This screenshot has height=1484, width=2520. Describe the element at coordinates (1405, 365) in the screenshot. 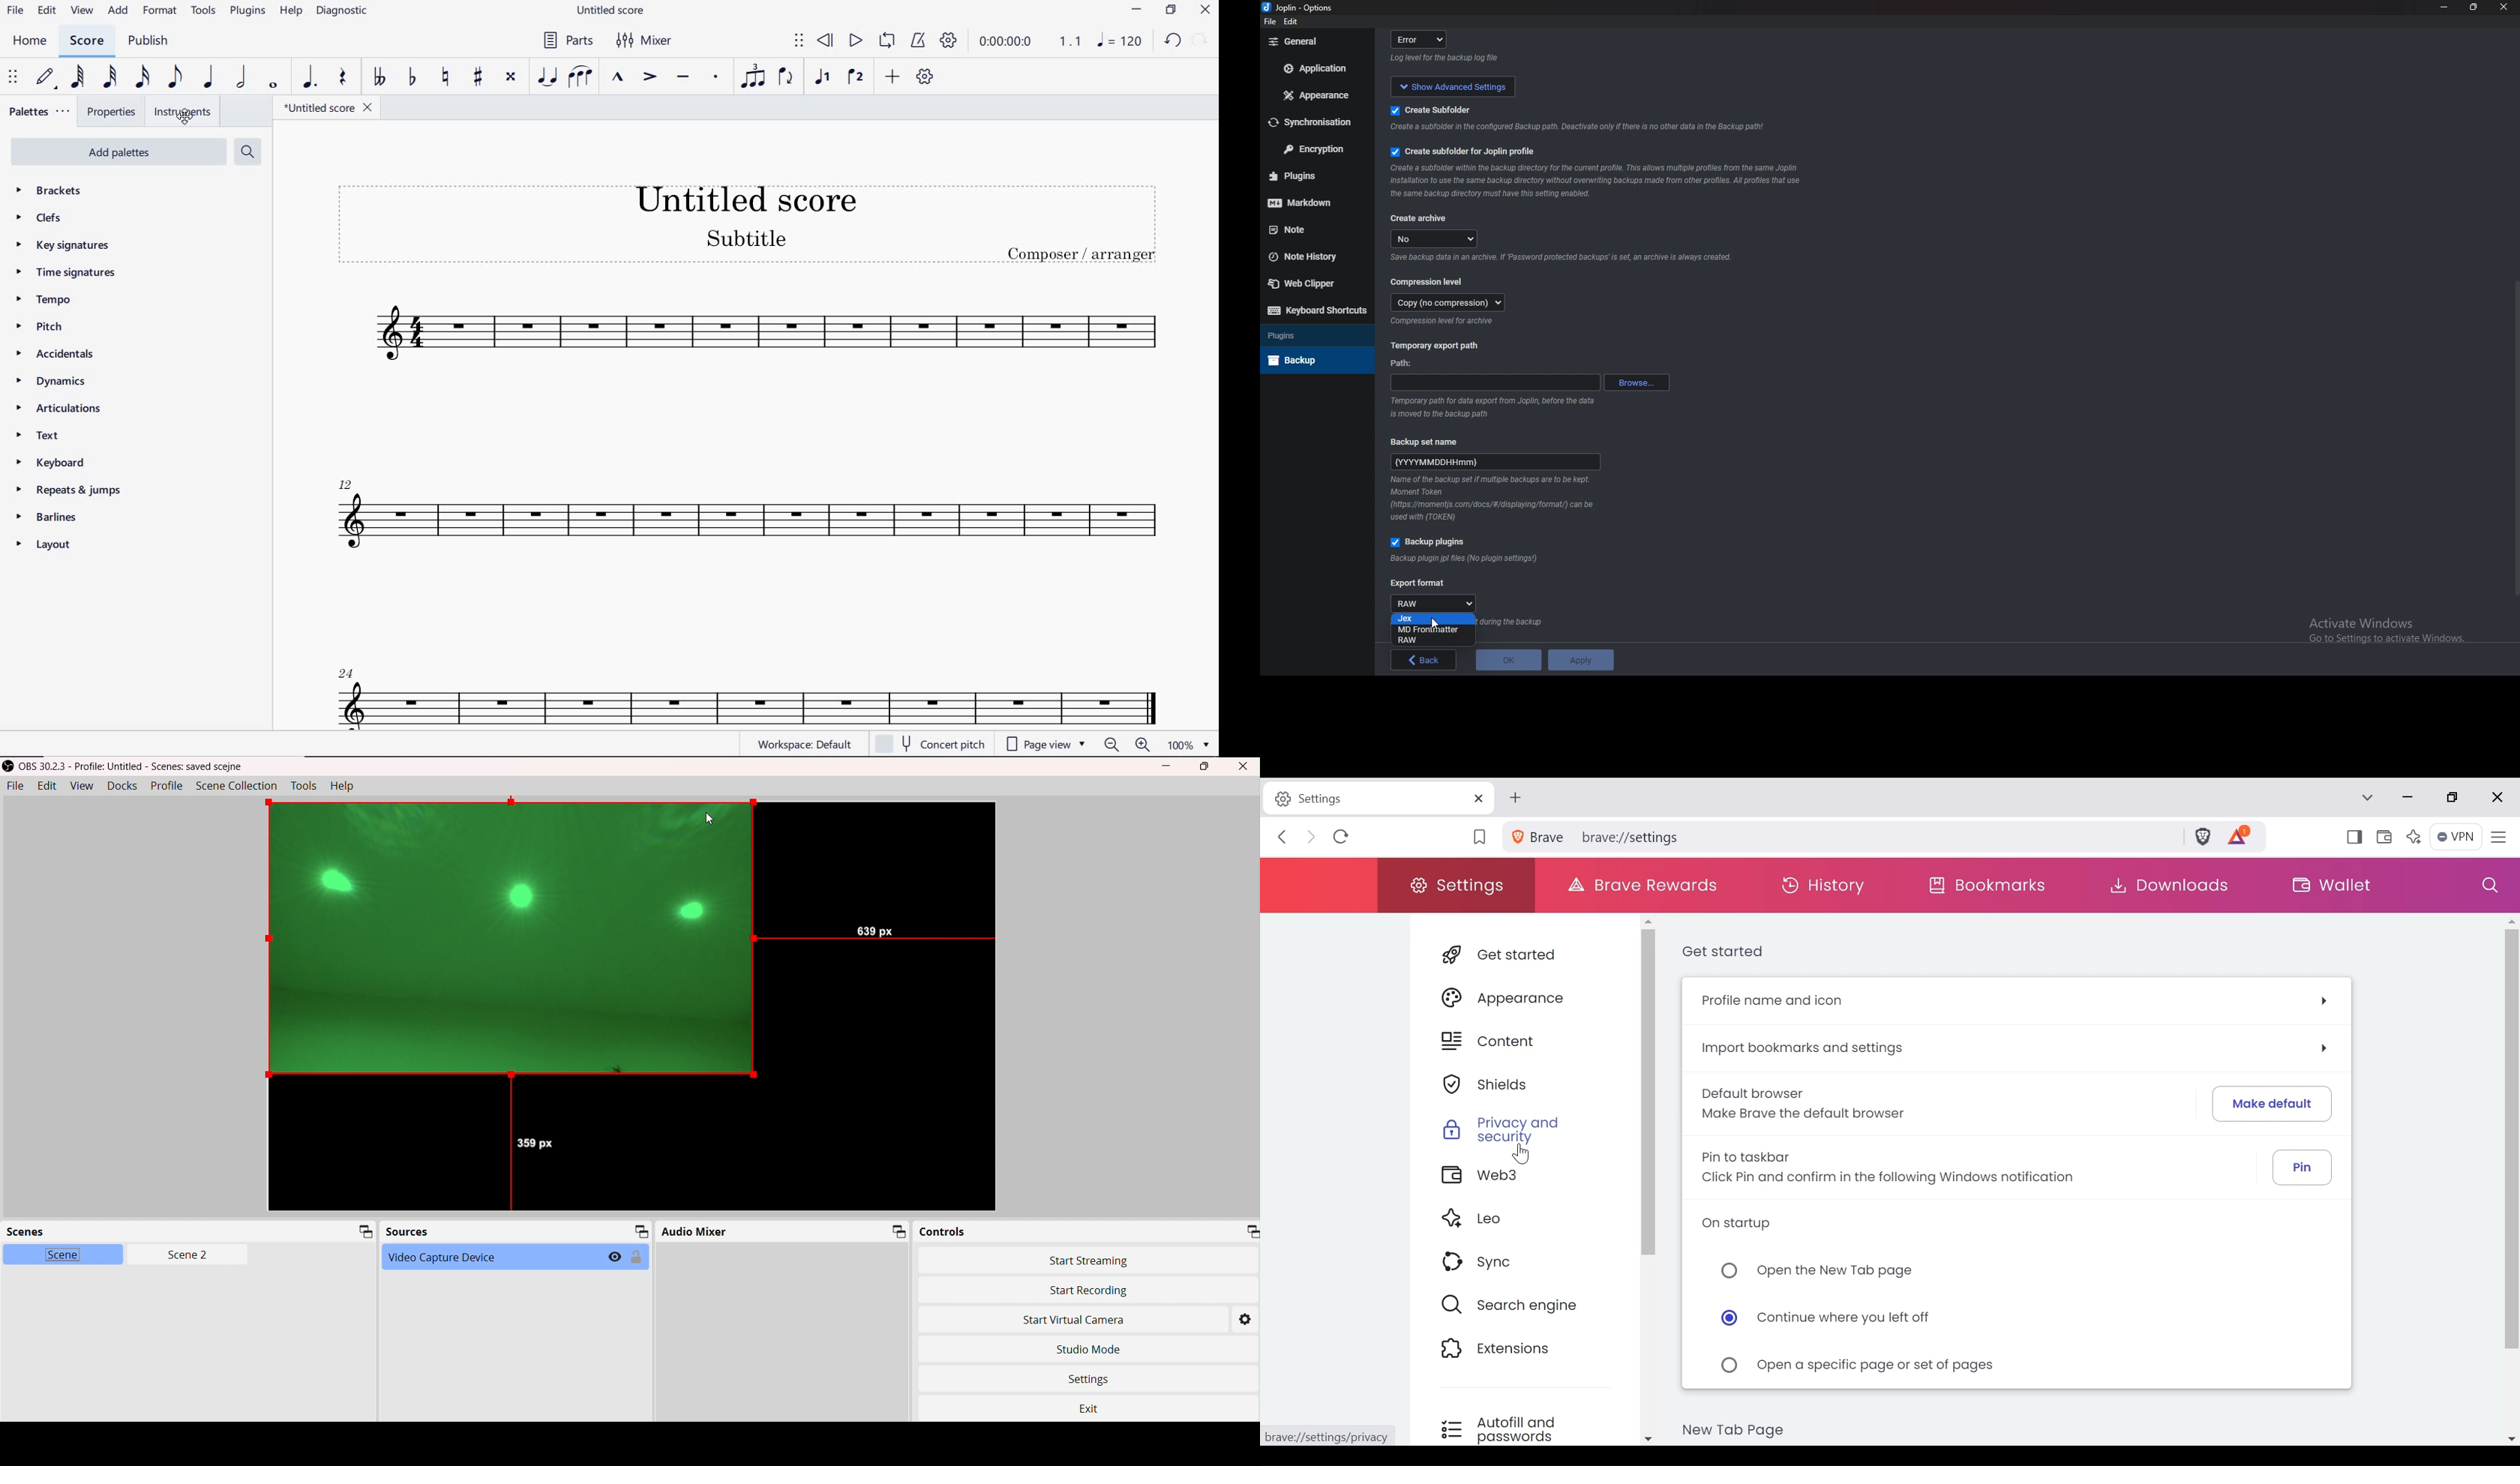

I see `path` at that location.